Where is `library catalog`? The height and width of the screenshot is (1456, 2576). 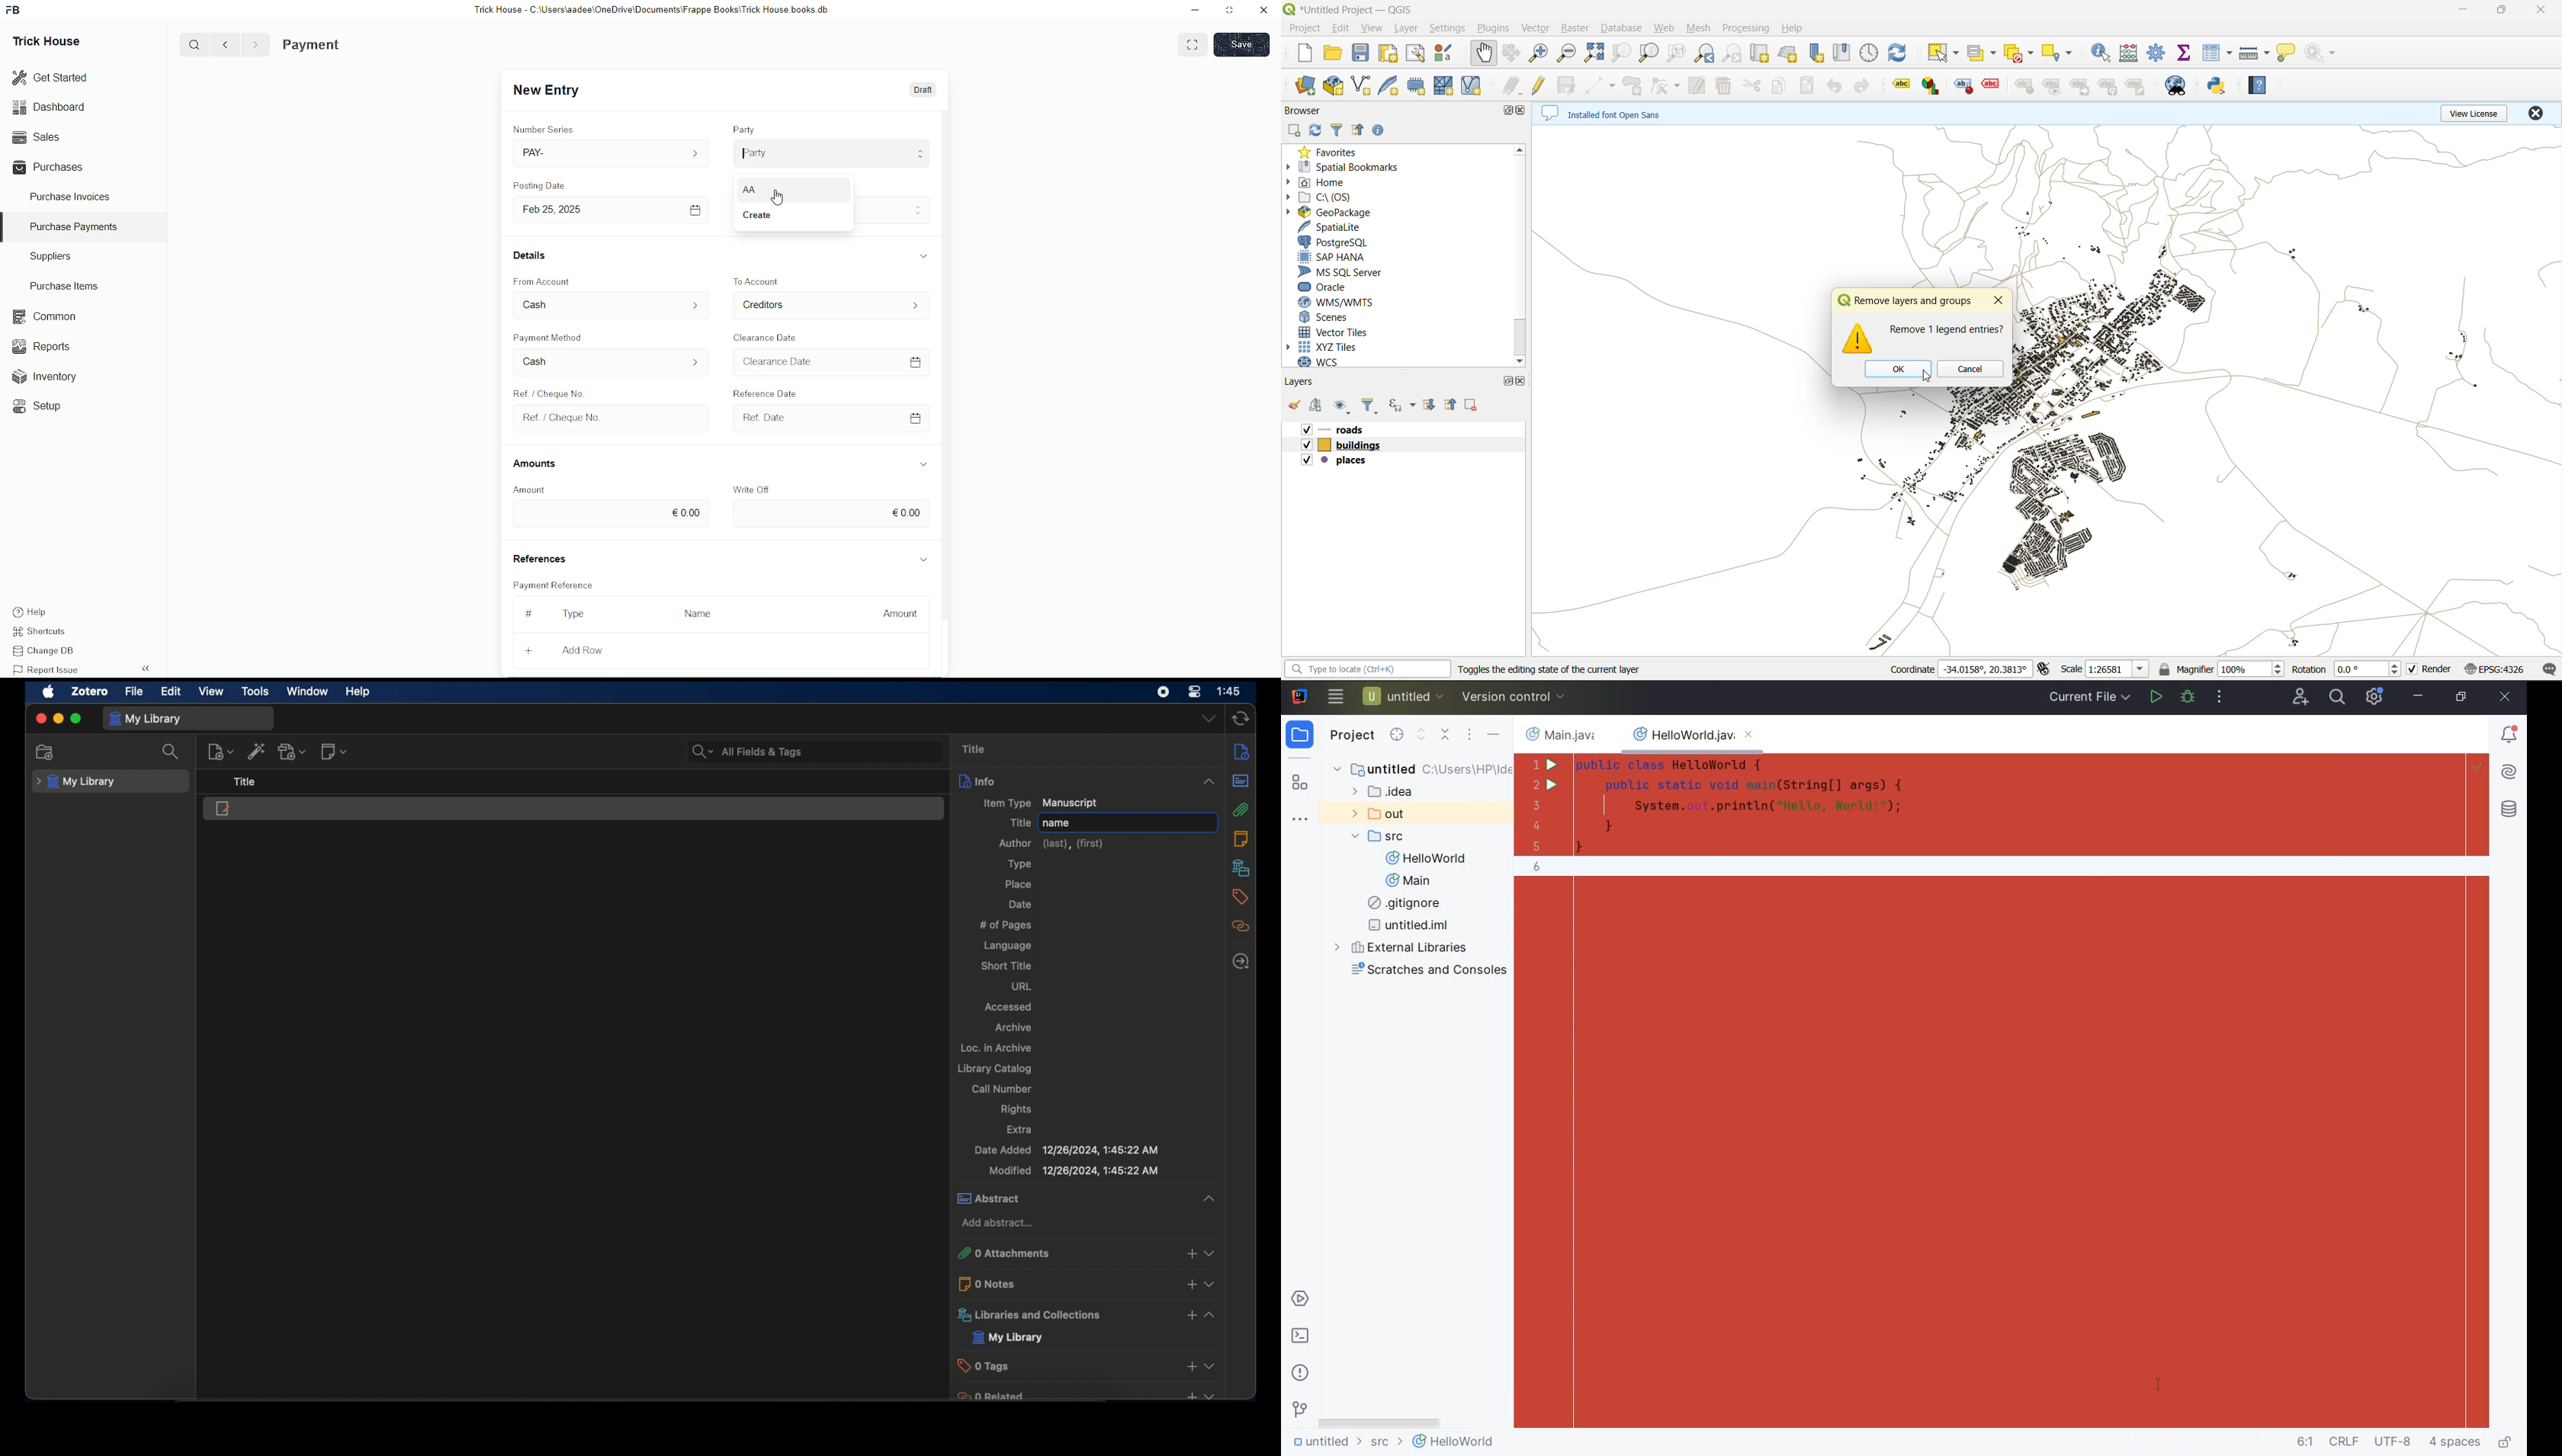 library catalog is located at coordinates (994, 1069).